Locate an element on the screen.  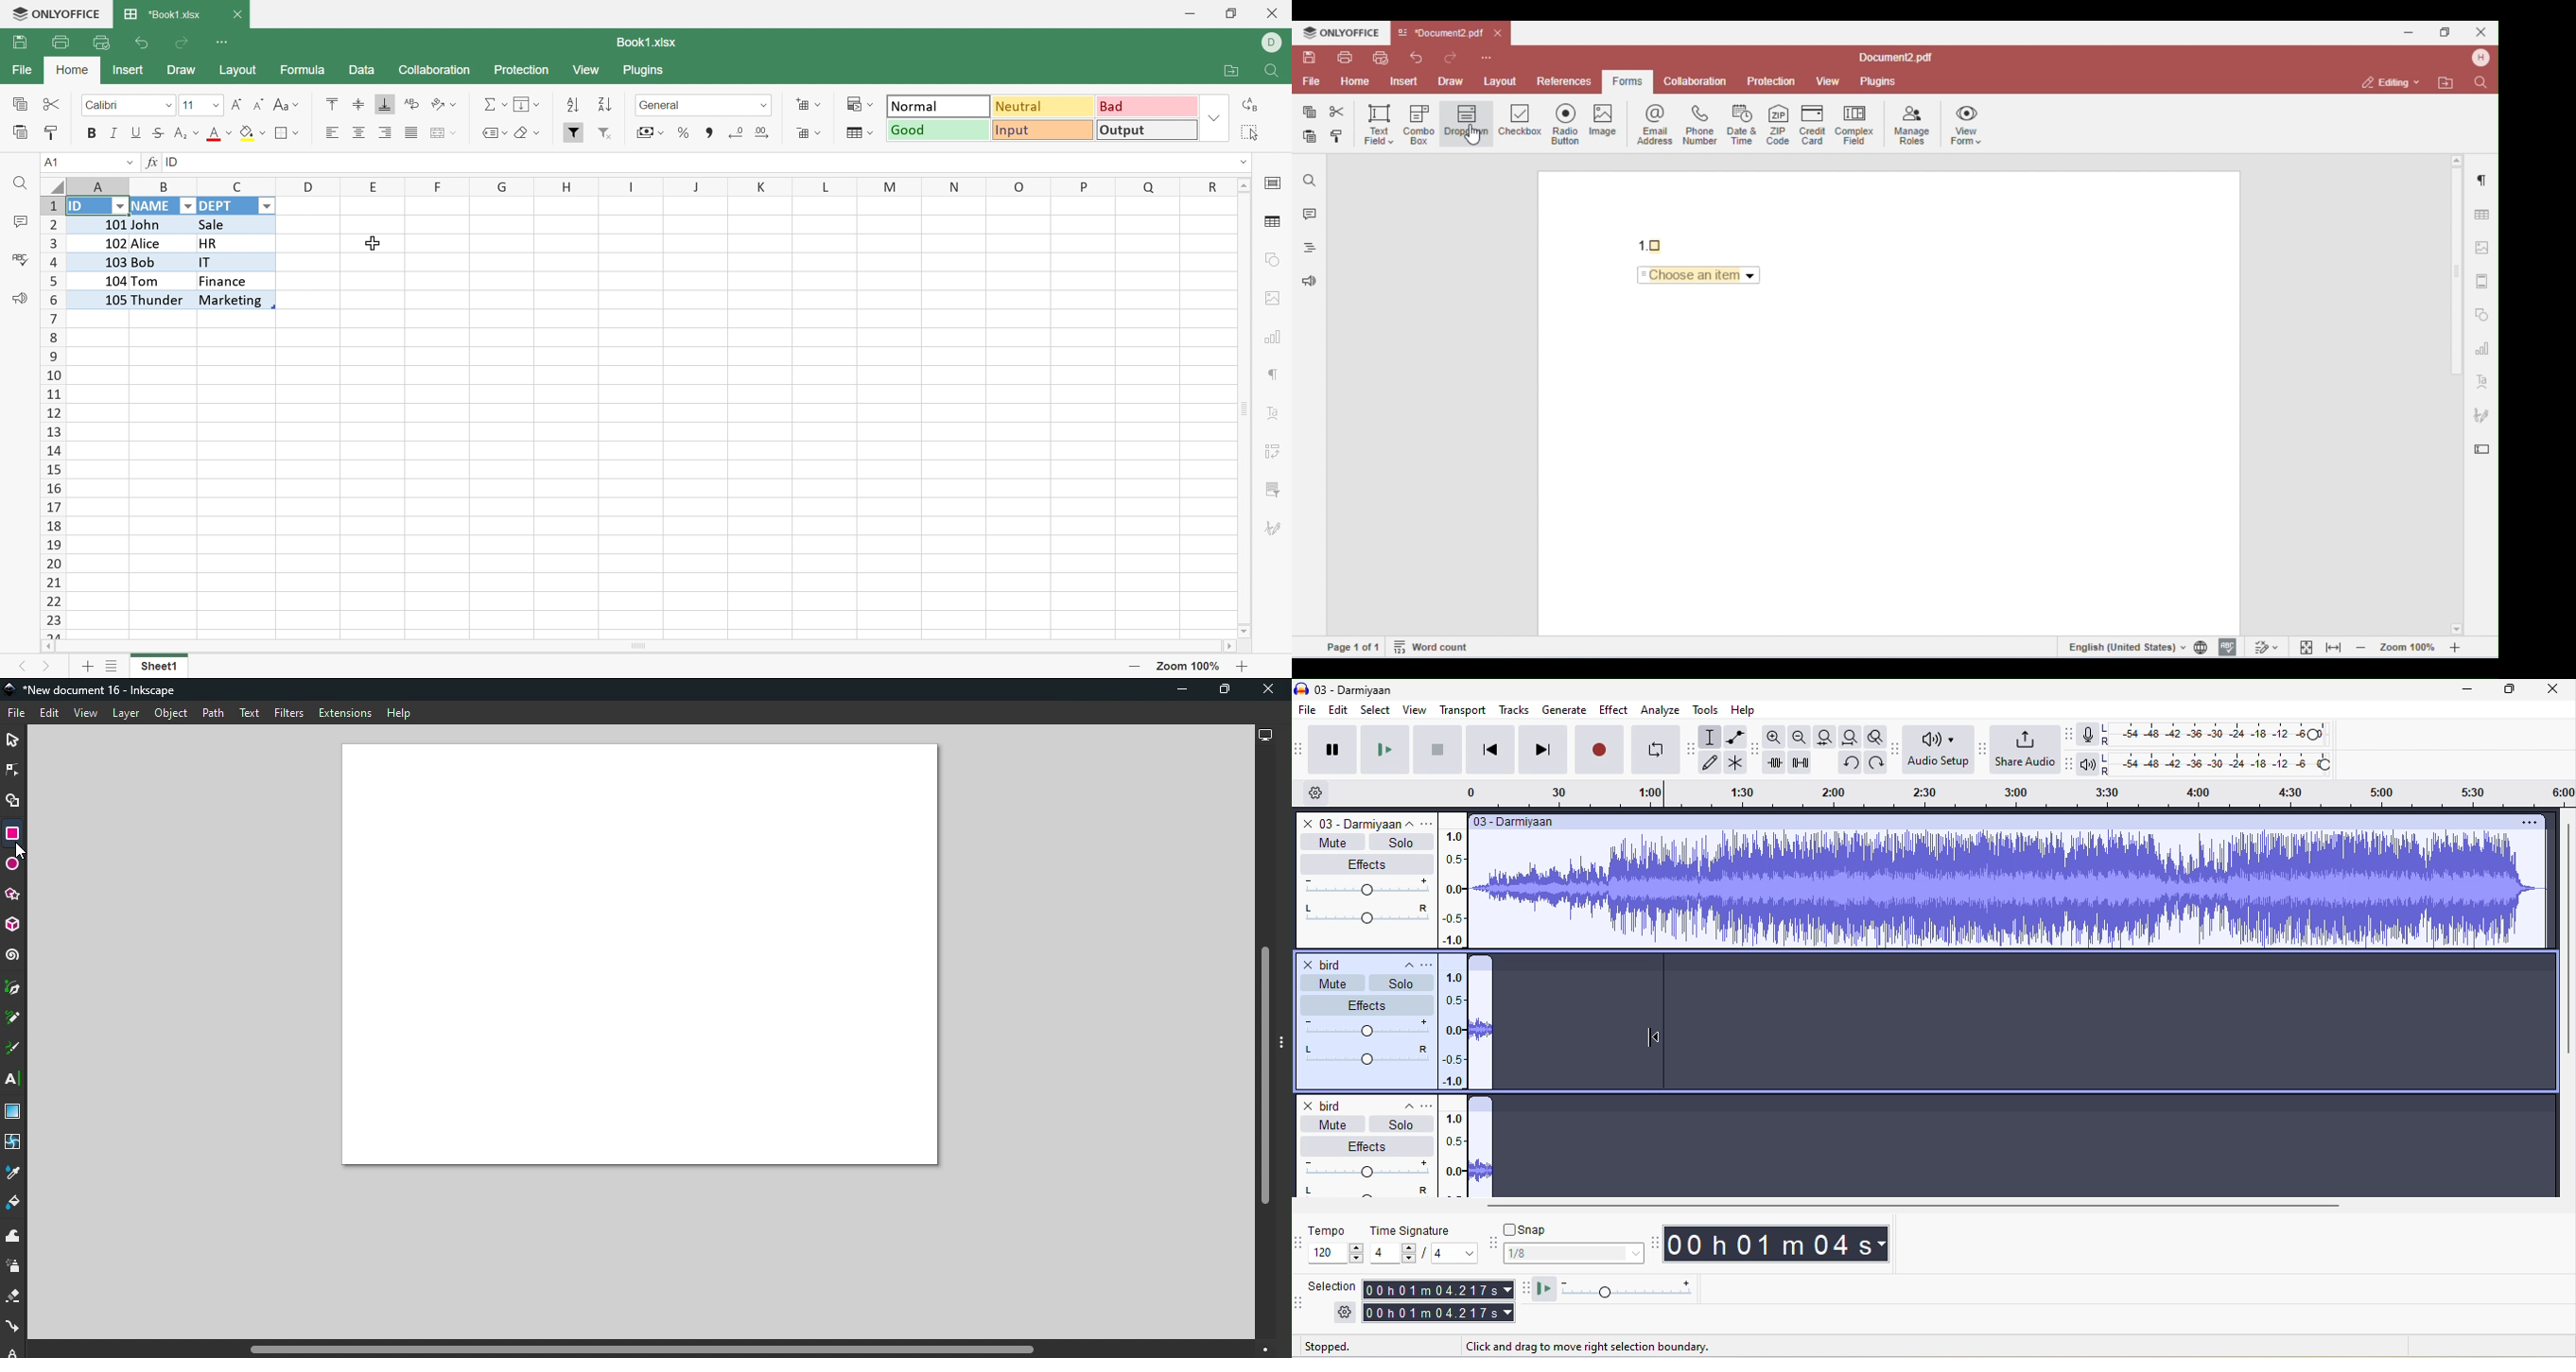
Layer is located at coordinates (126, 715).